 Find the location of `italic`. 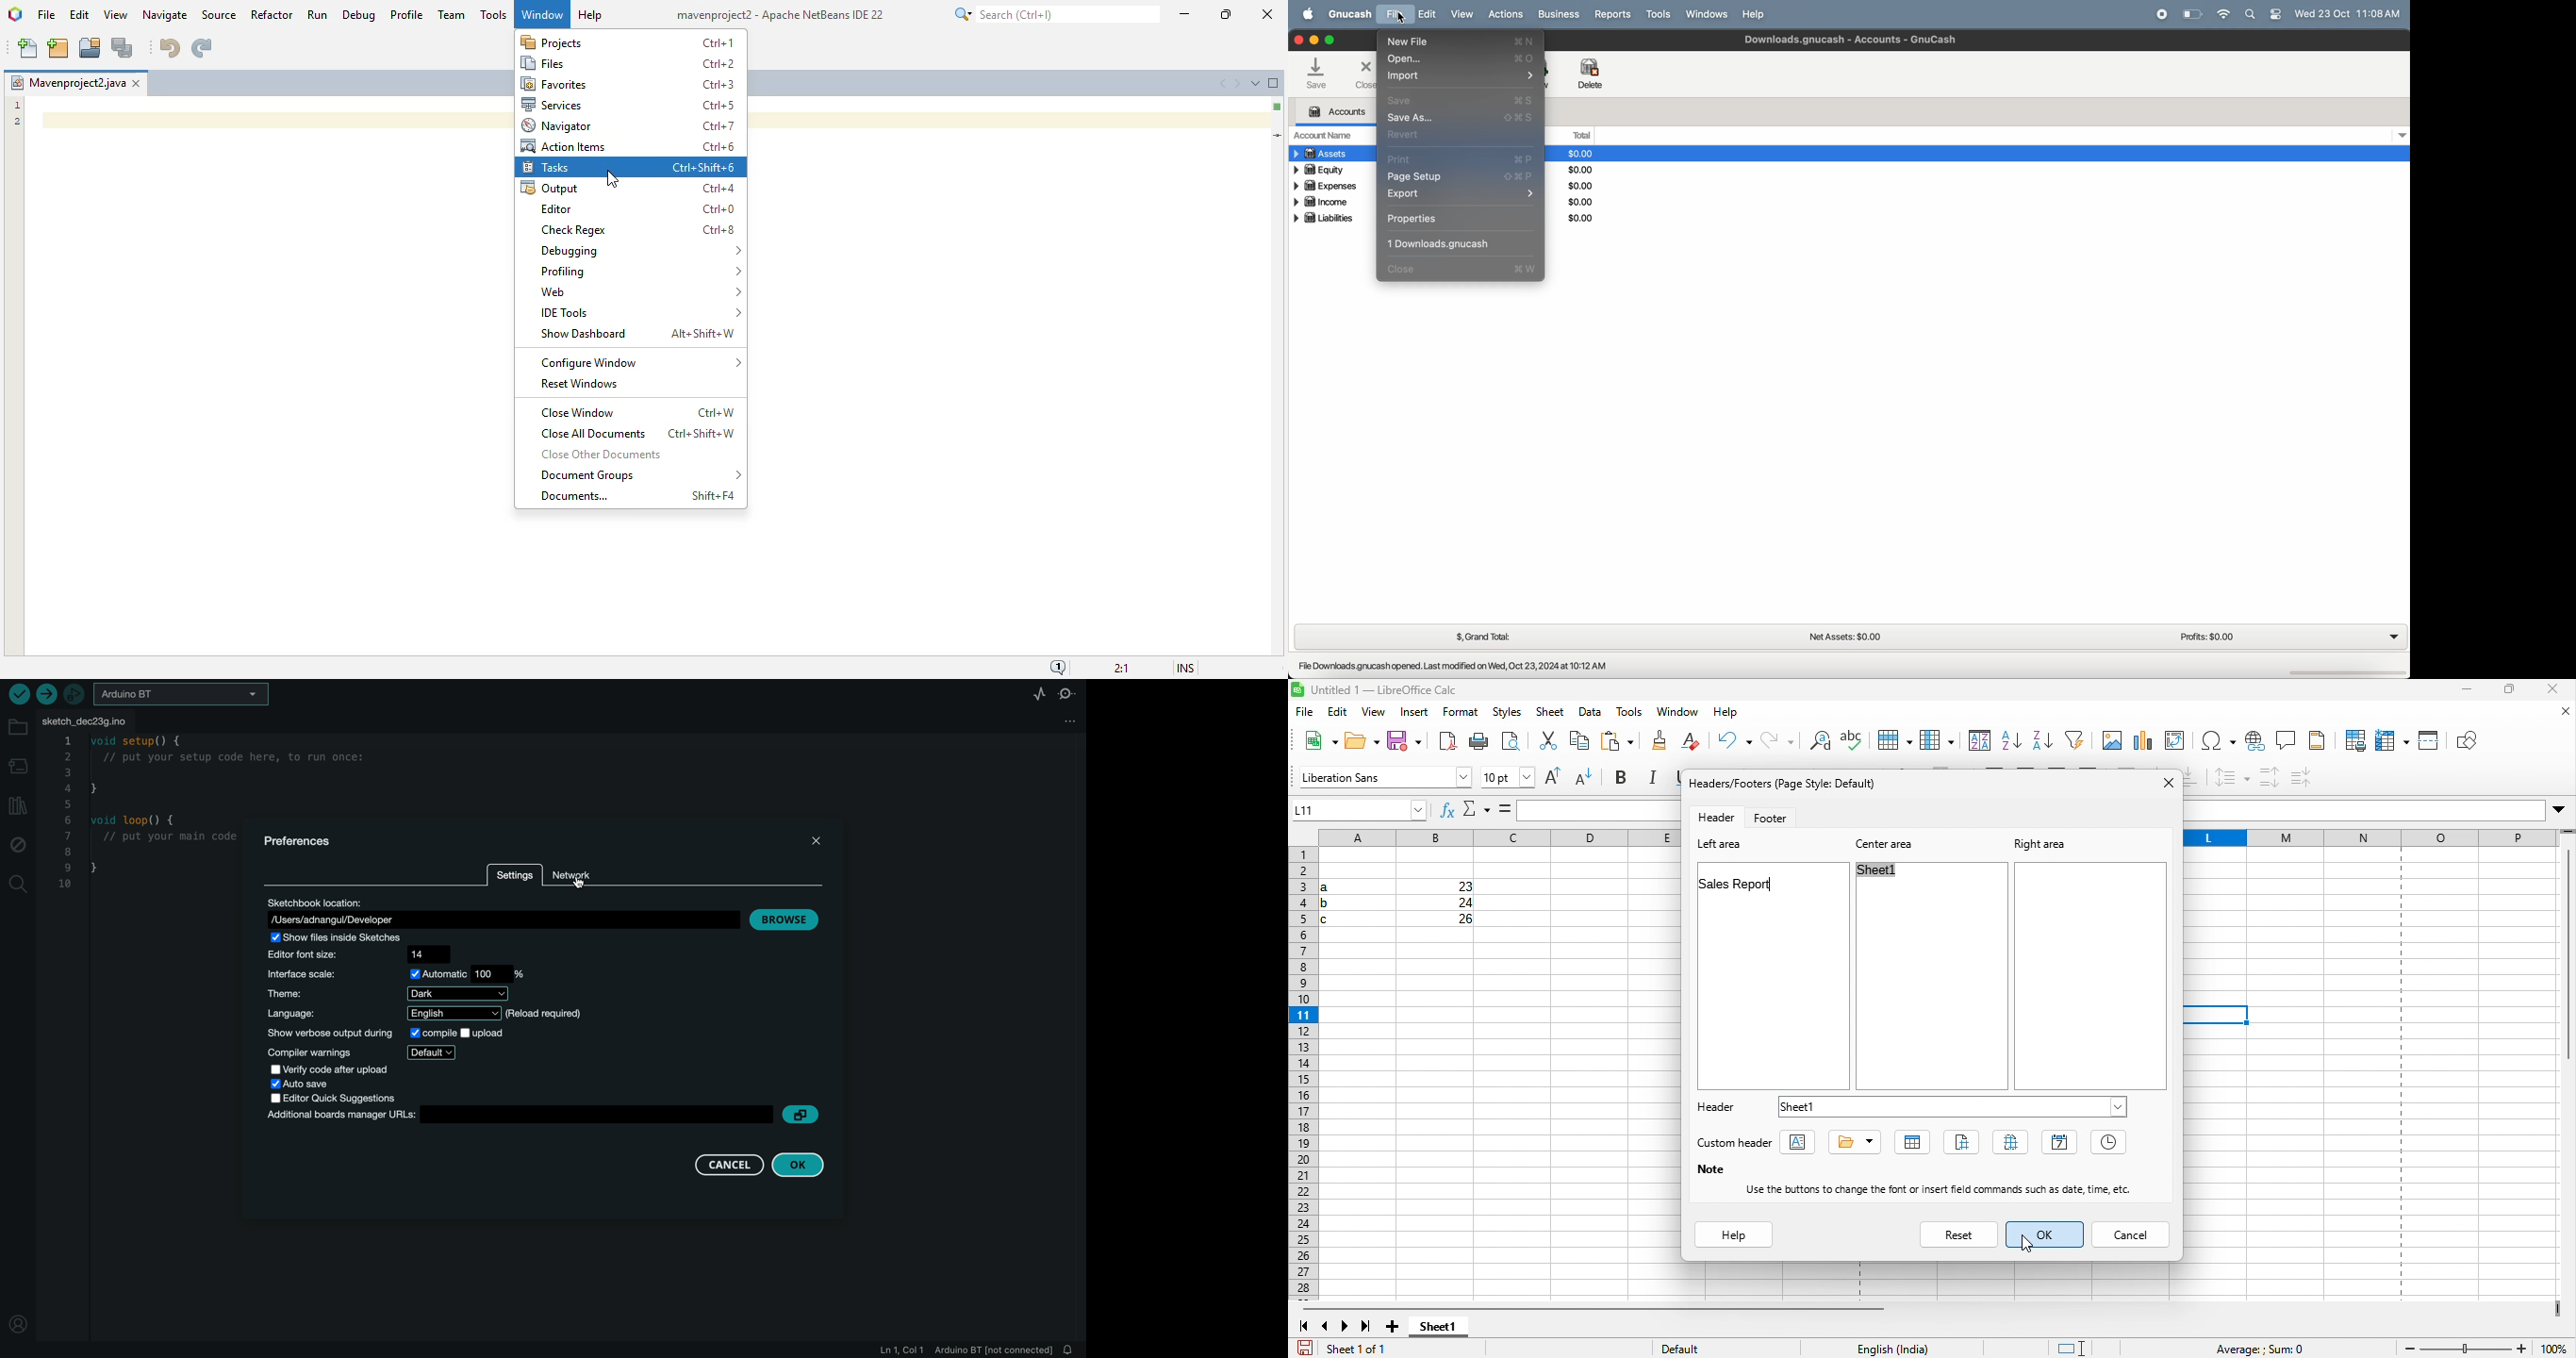

italic is located at coordinates (1657, 779).